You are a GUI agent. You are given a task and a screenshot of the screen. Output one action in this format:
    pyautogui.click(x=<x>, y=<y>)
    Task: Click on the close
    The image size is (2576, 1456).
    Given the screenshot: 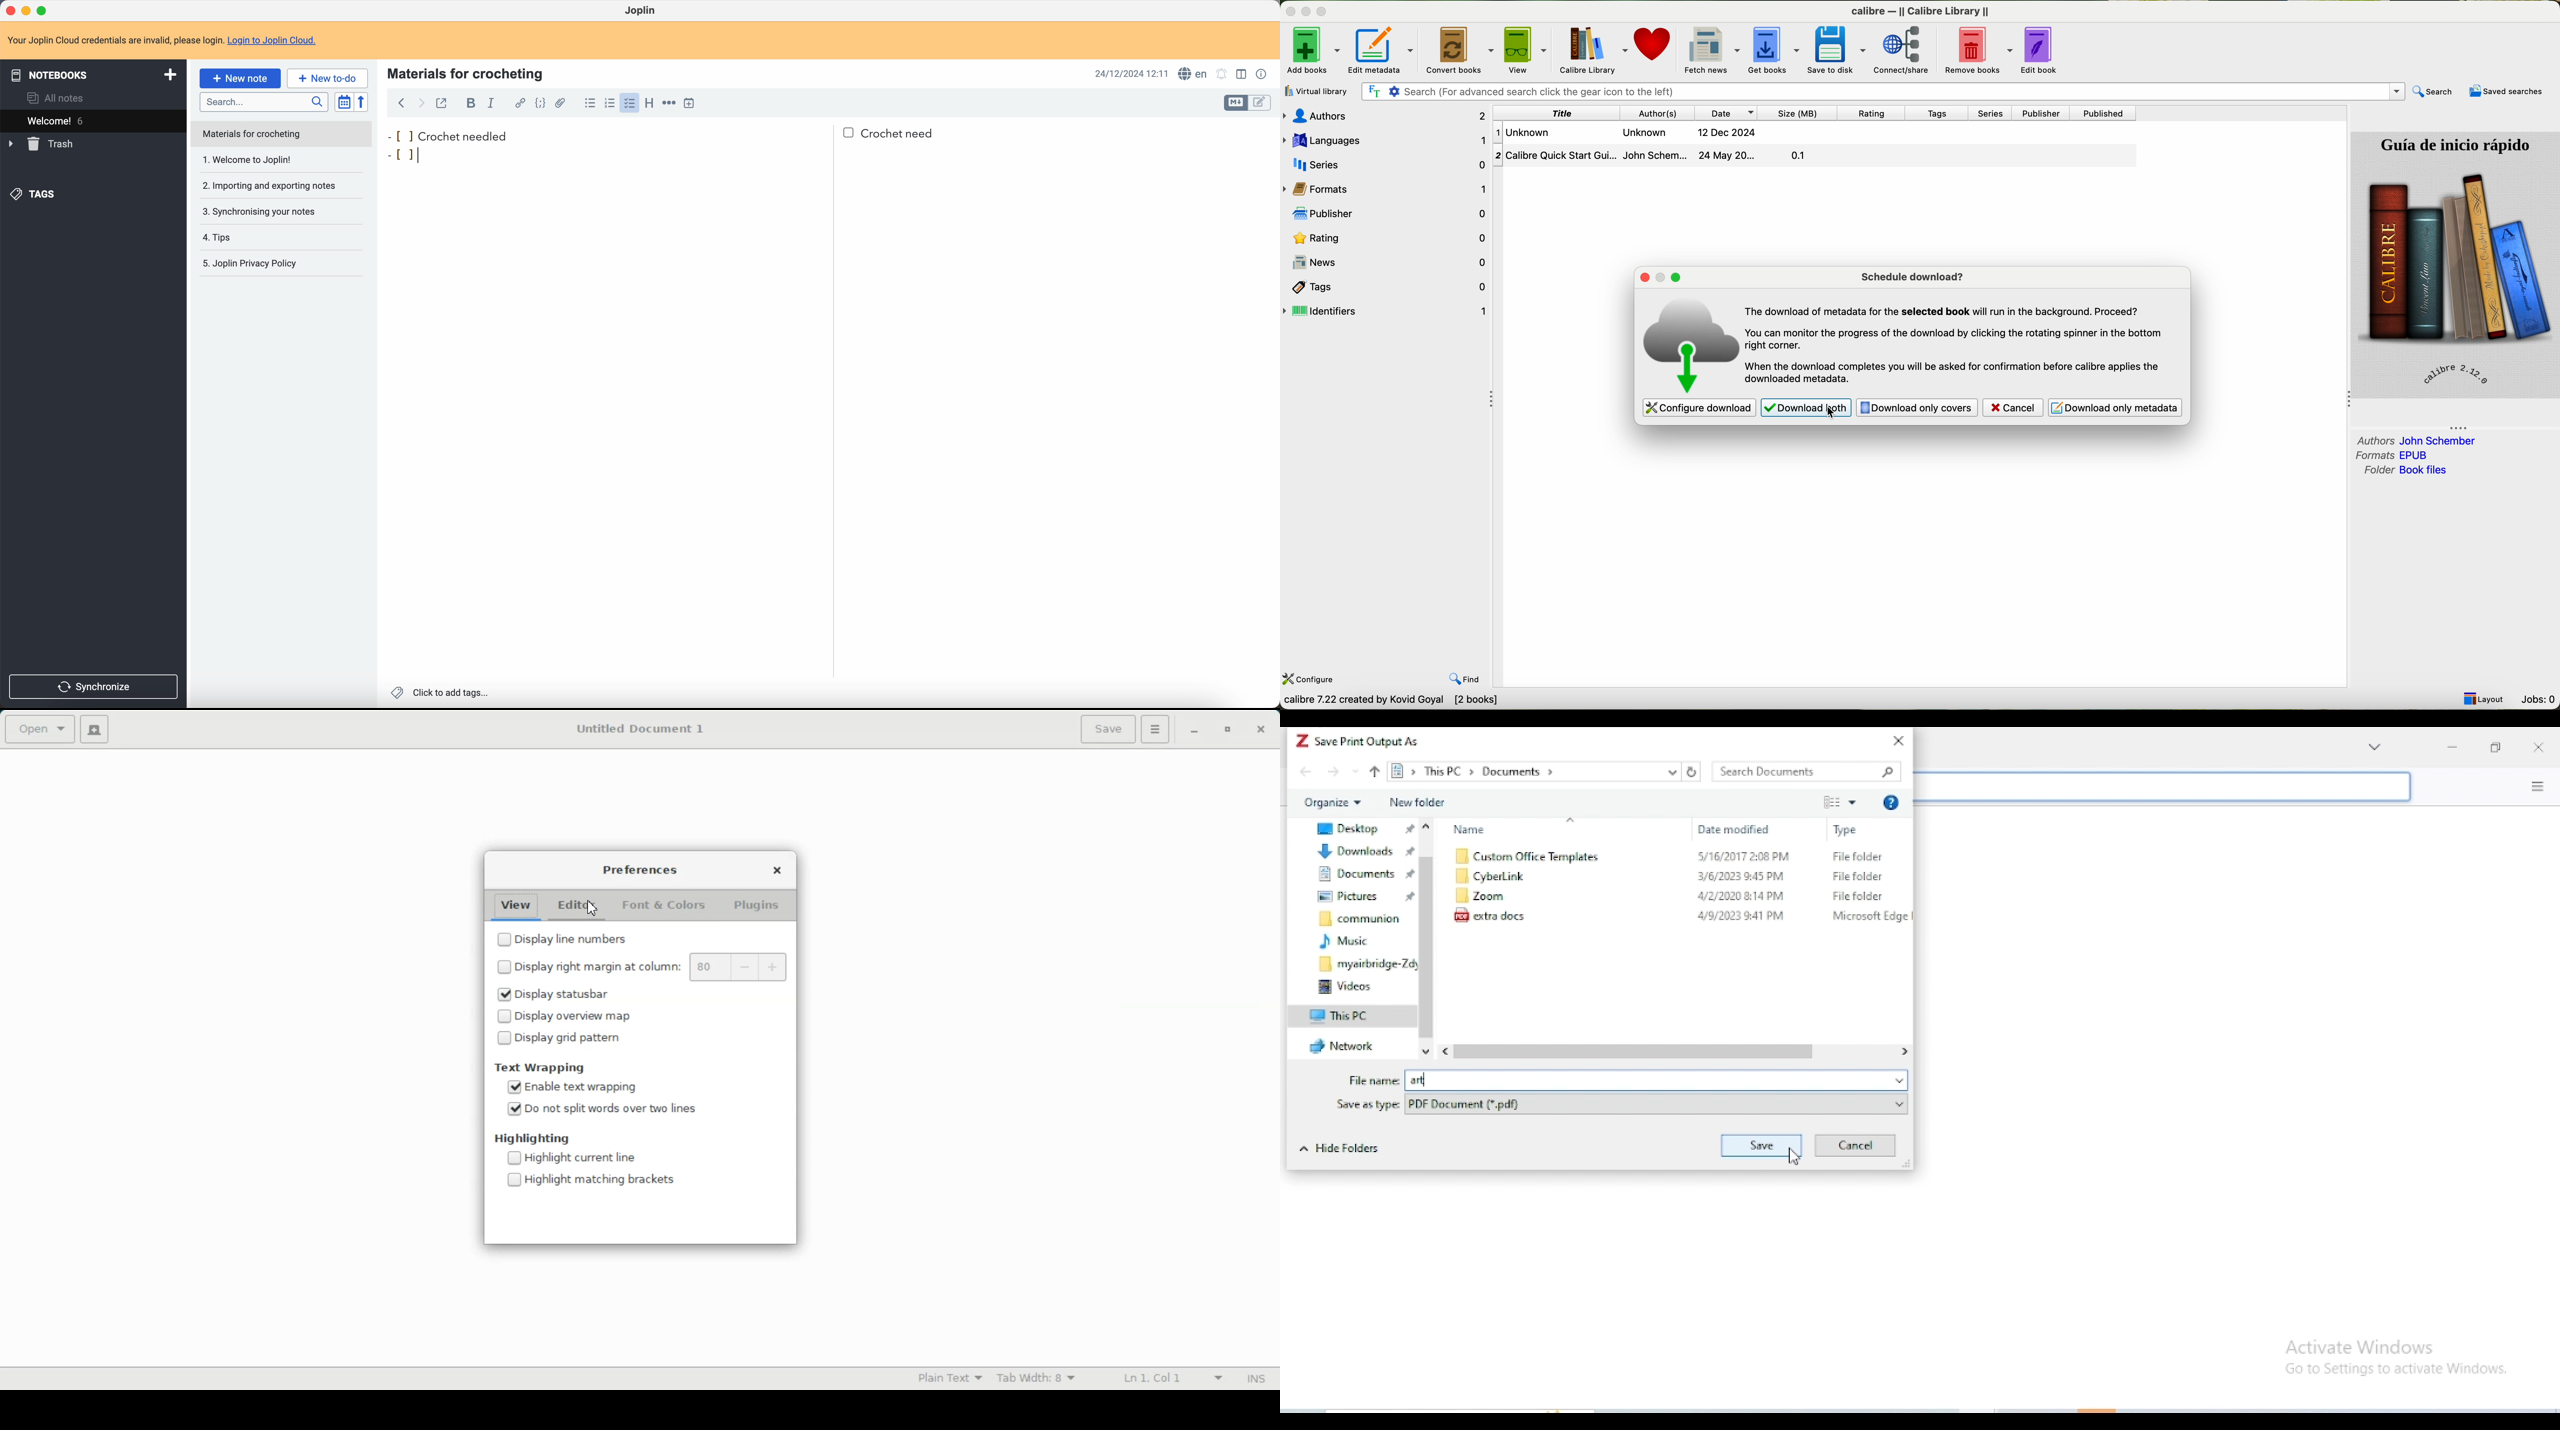 What is the action you would take?
    pyautogui.click(x=1897, y=739)
    